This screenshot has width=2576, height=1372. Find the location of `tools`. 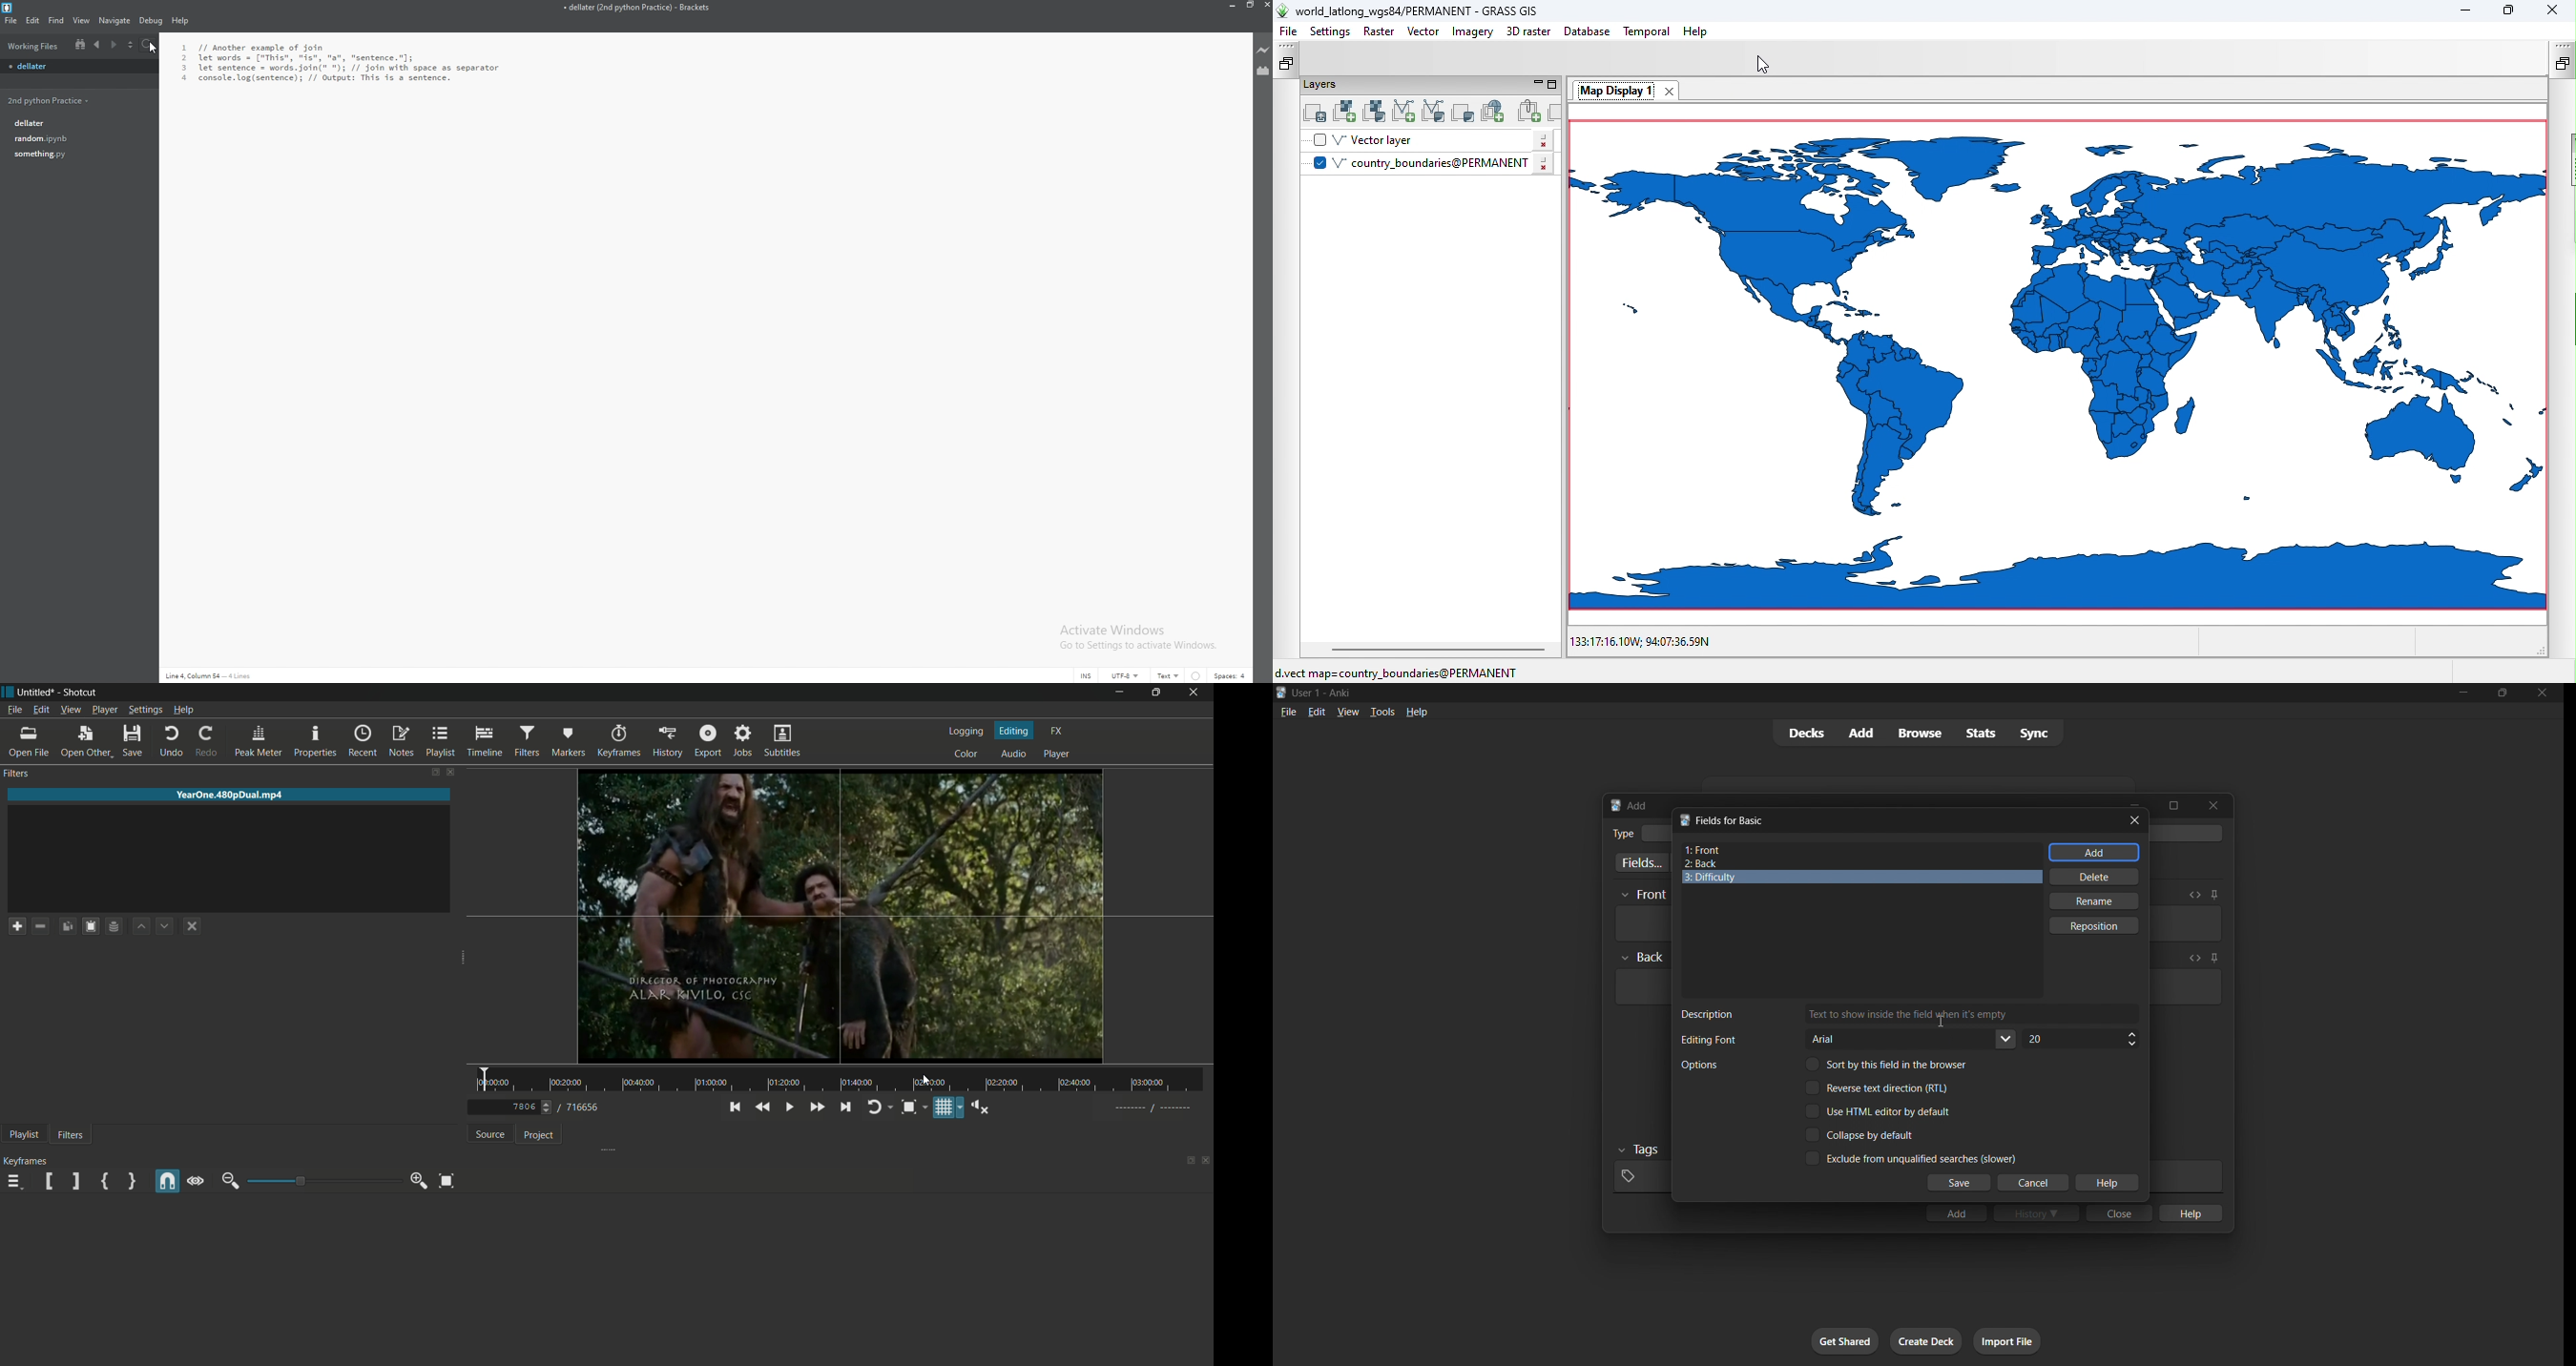

tools is located at coordinates (1381, 711).